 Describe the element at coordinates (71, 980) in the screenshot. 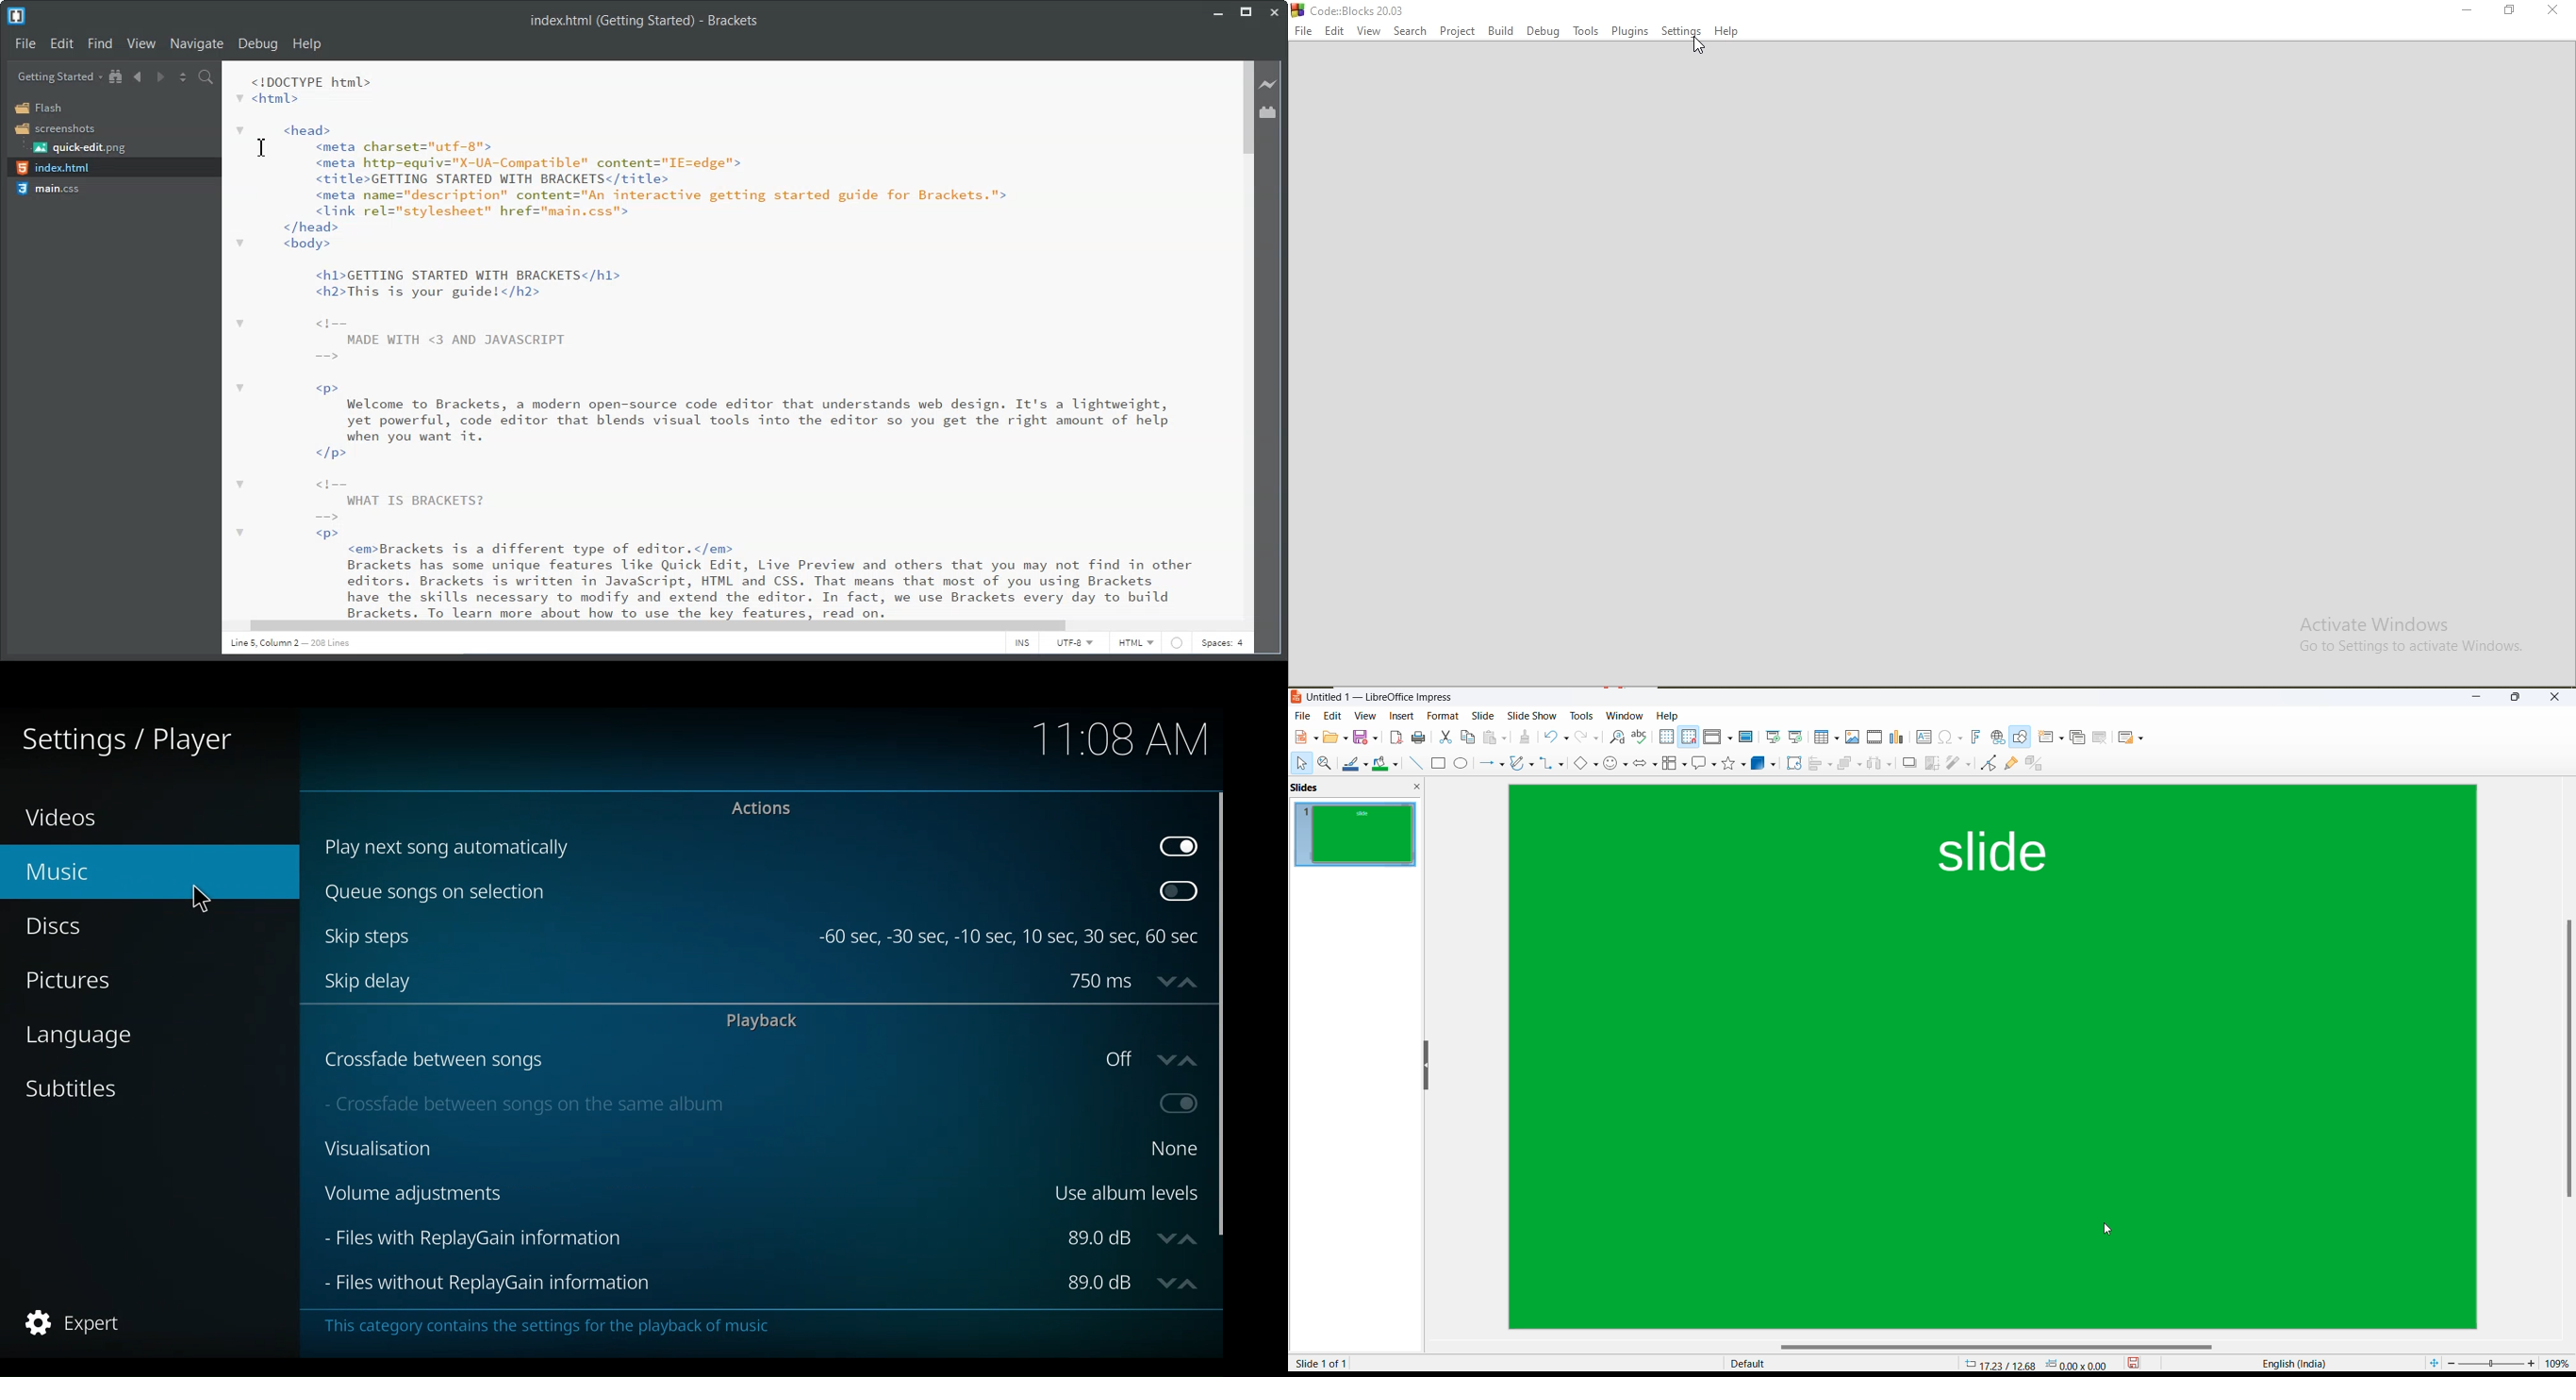

I see `Pictures` at that location.